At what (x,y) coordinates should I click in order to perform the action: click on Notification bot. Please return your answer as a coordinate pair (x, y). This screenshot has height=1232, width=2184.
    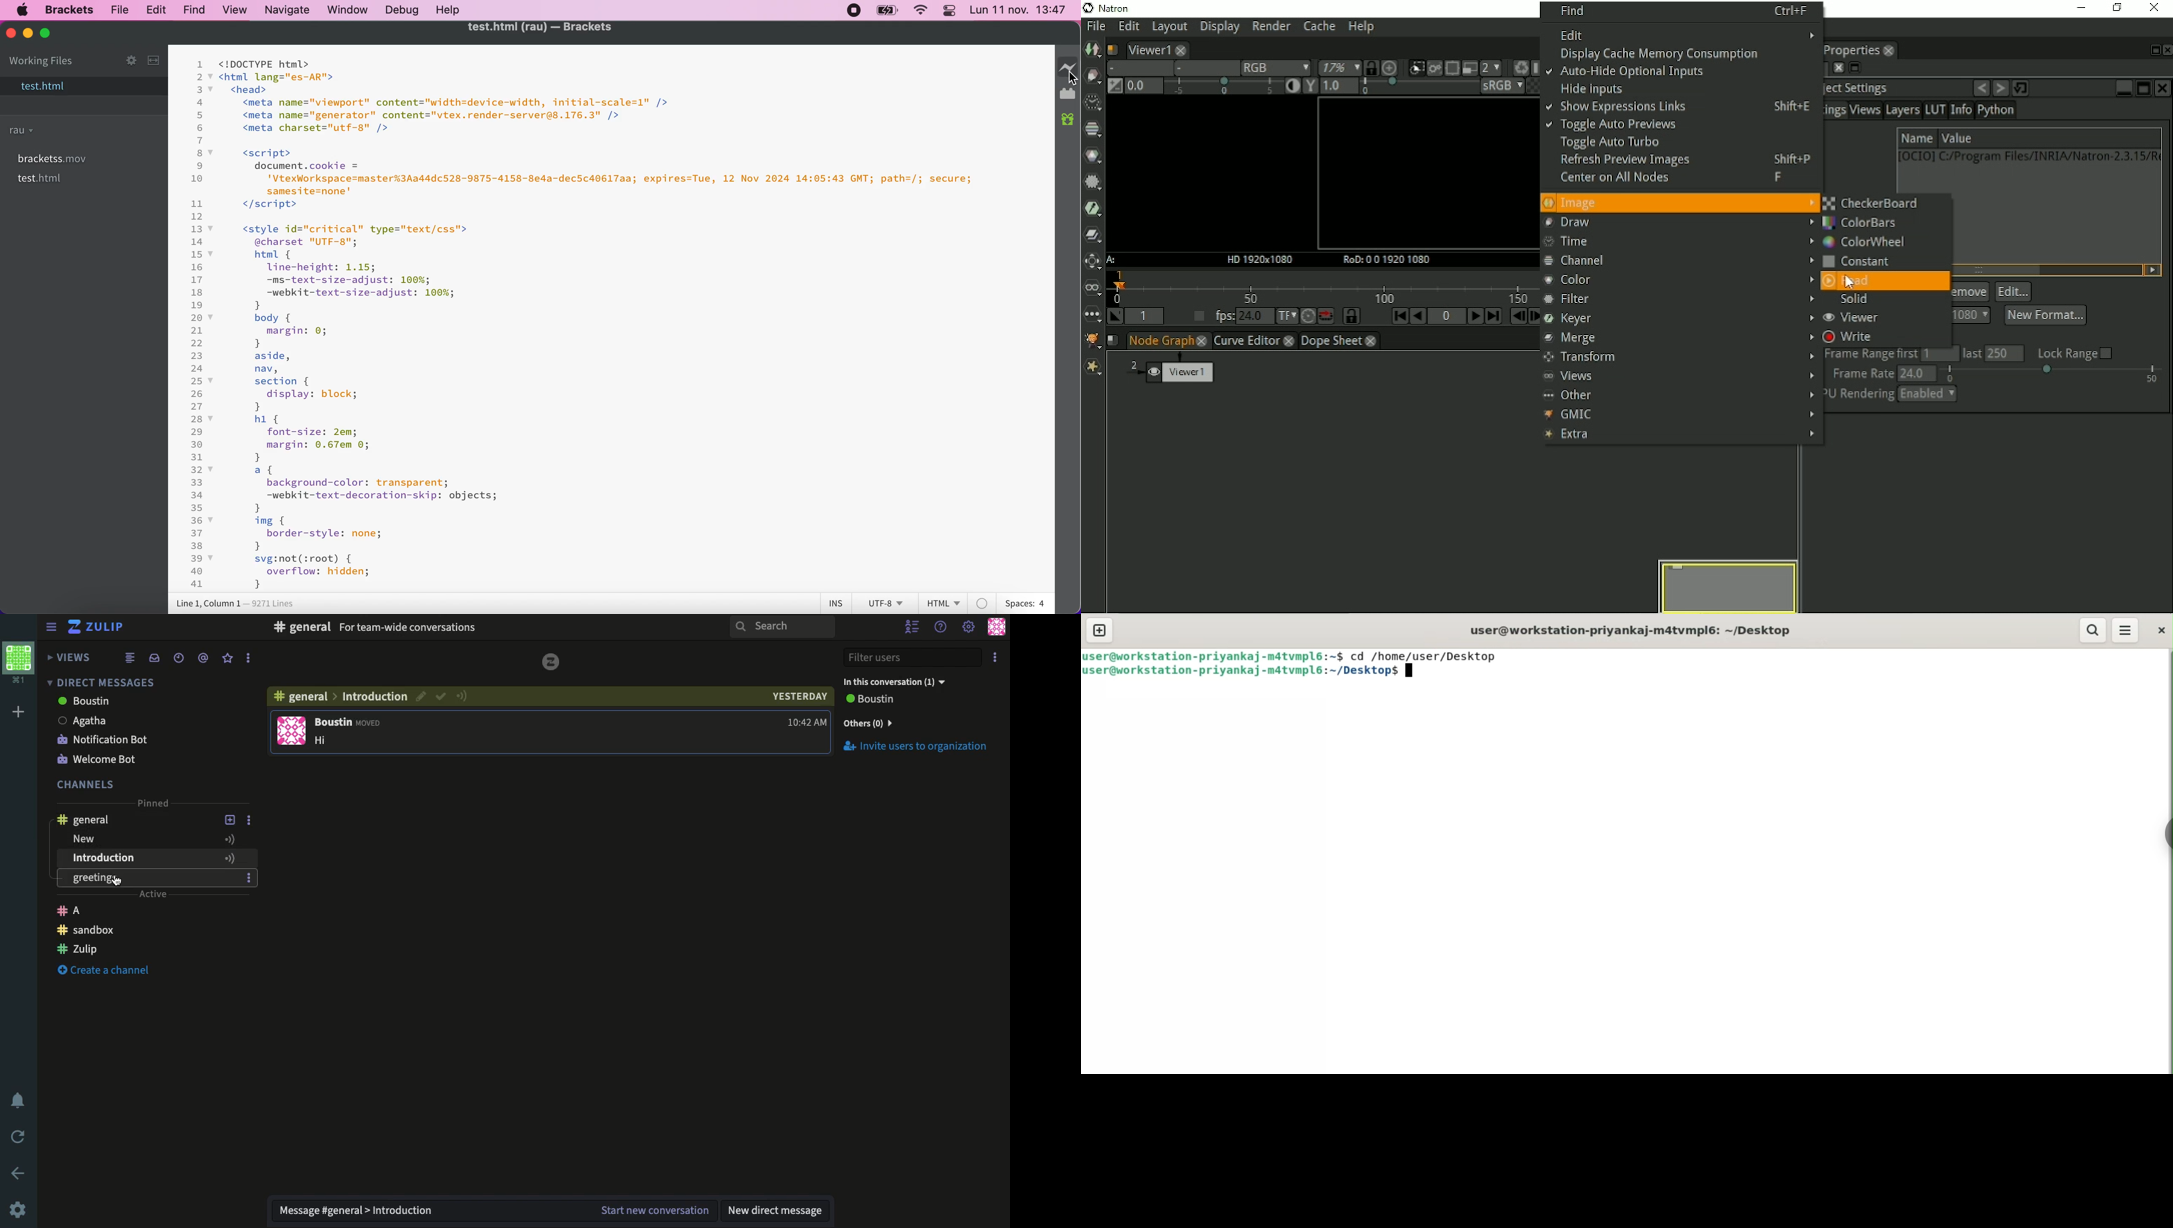
    Looking at the image, I should click on (135, 738).